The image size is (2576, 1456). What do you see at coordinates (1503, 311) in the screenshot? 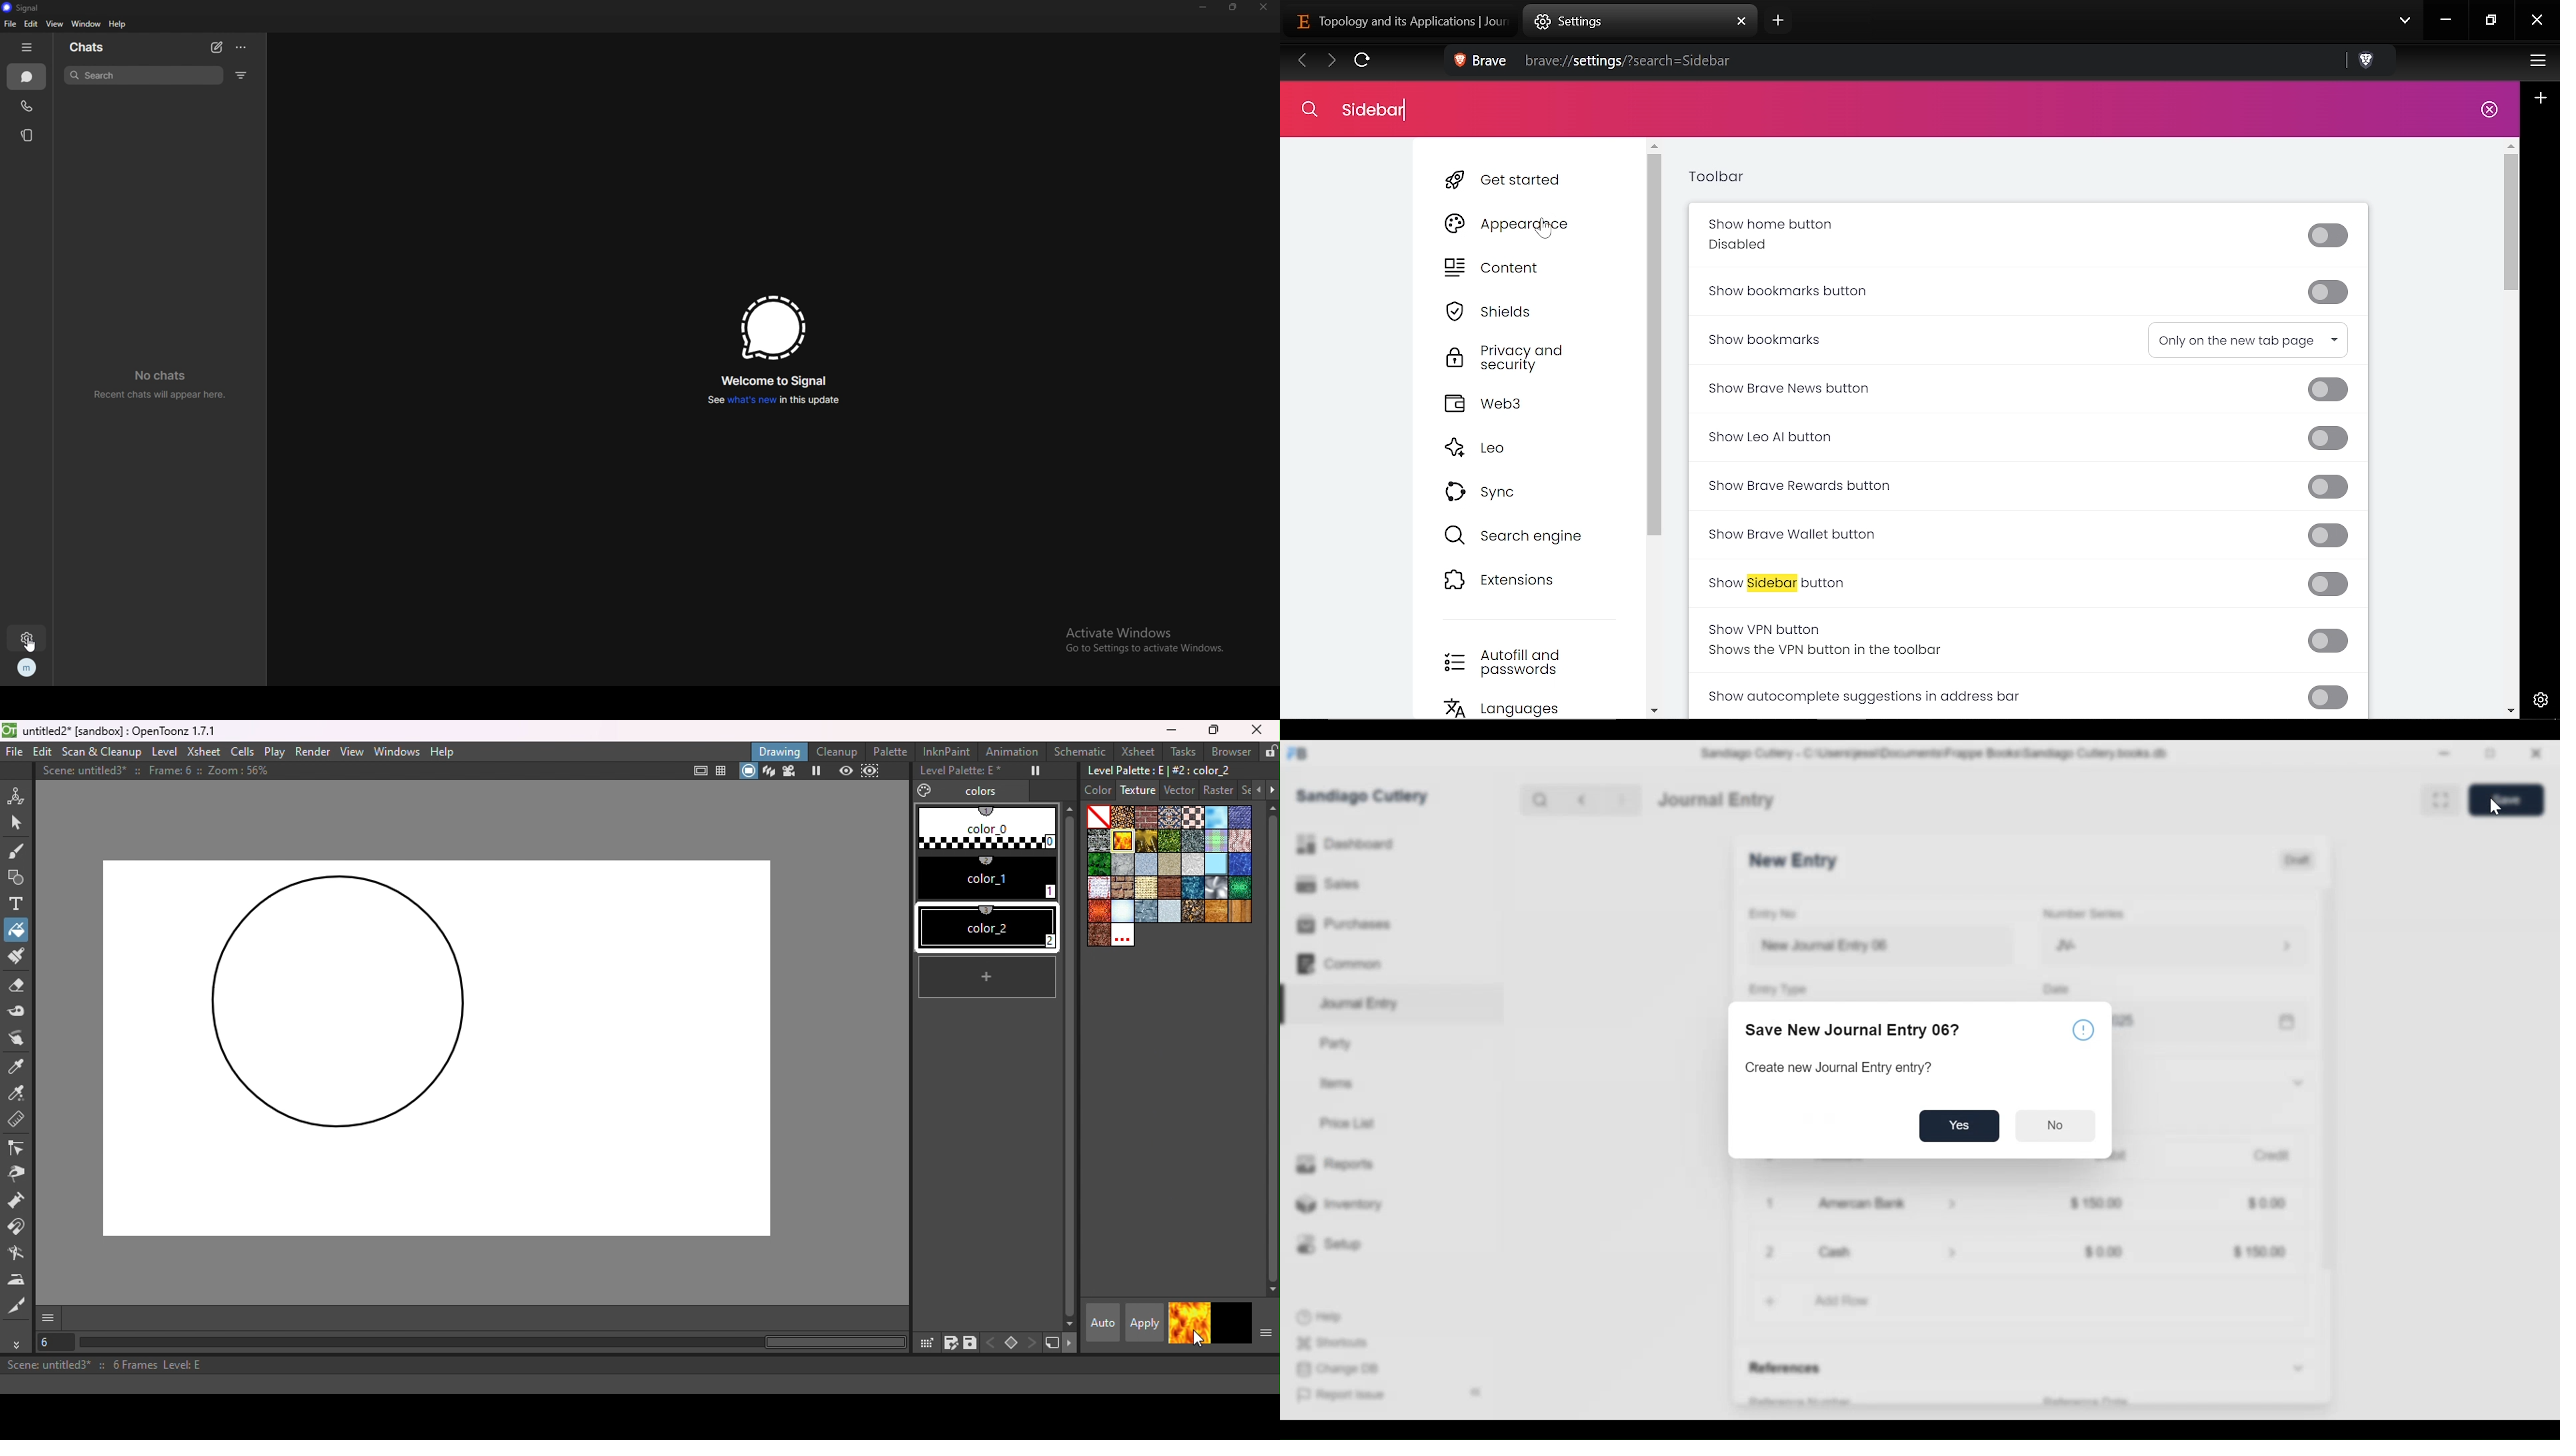
I see `Shields` at bounding box center [1503, 311].